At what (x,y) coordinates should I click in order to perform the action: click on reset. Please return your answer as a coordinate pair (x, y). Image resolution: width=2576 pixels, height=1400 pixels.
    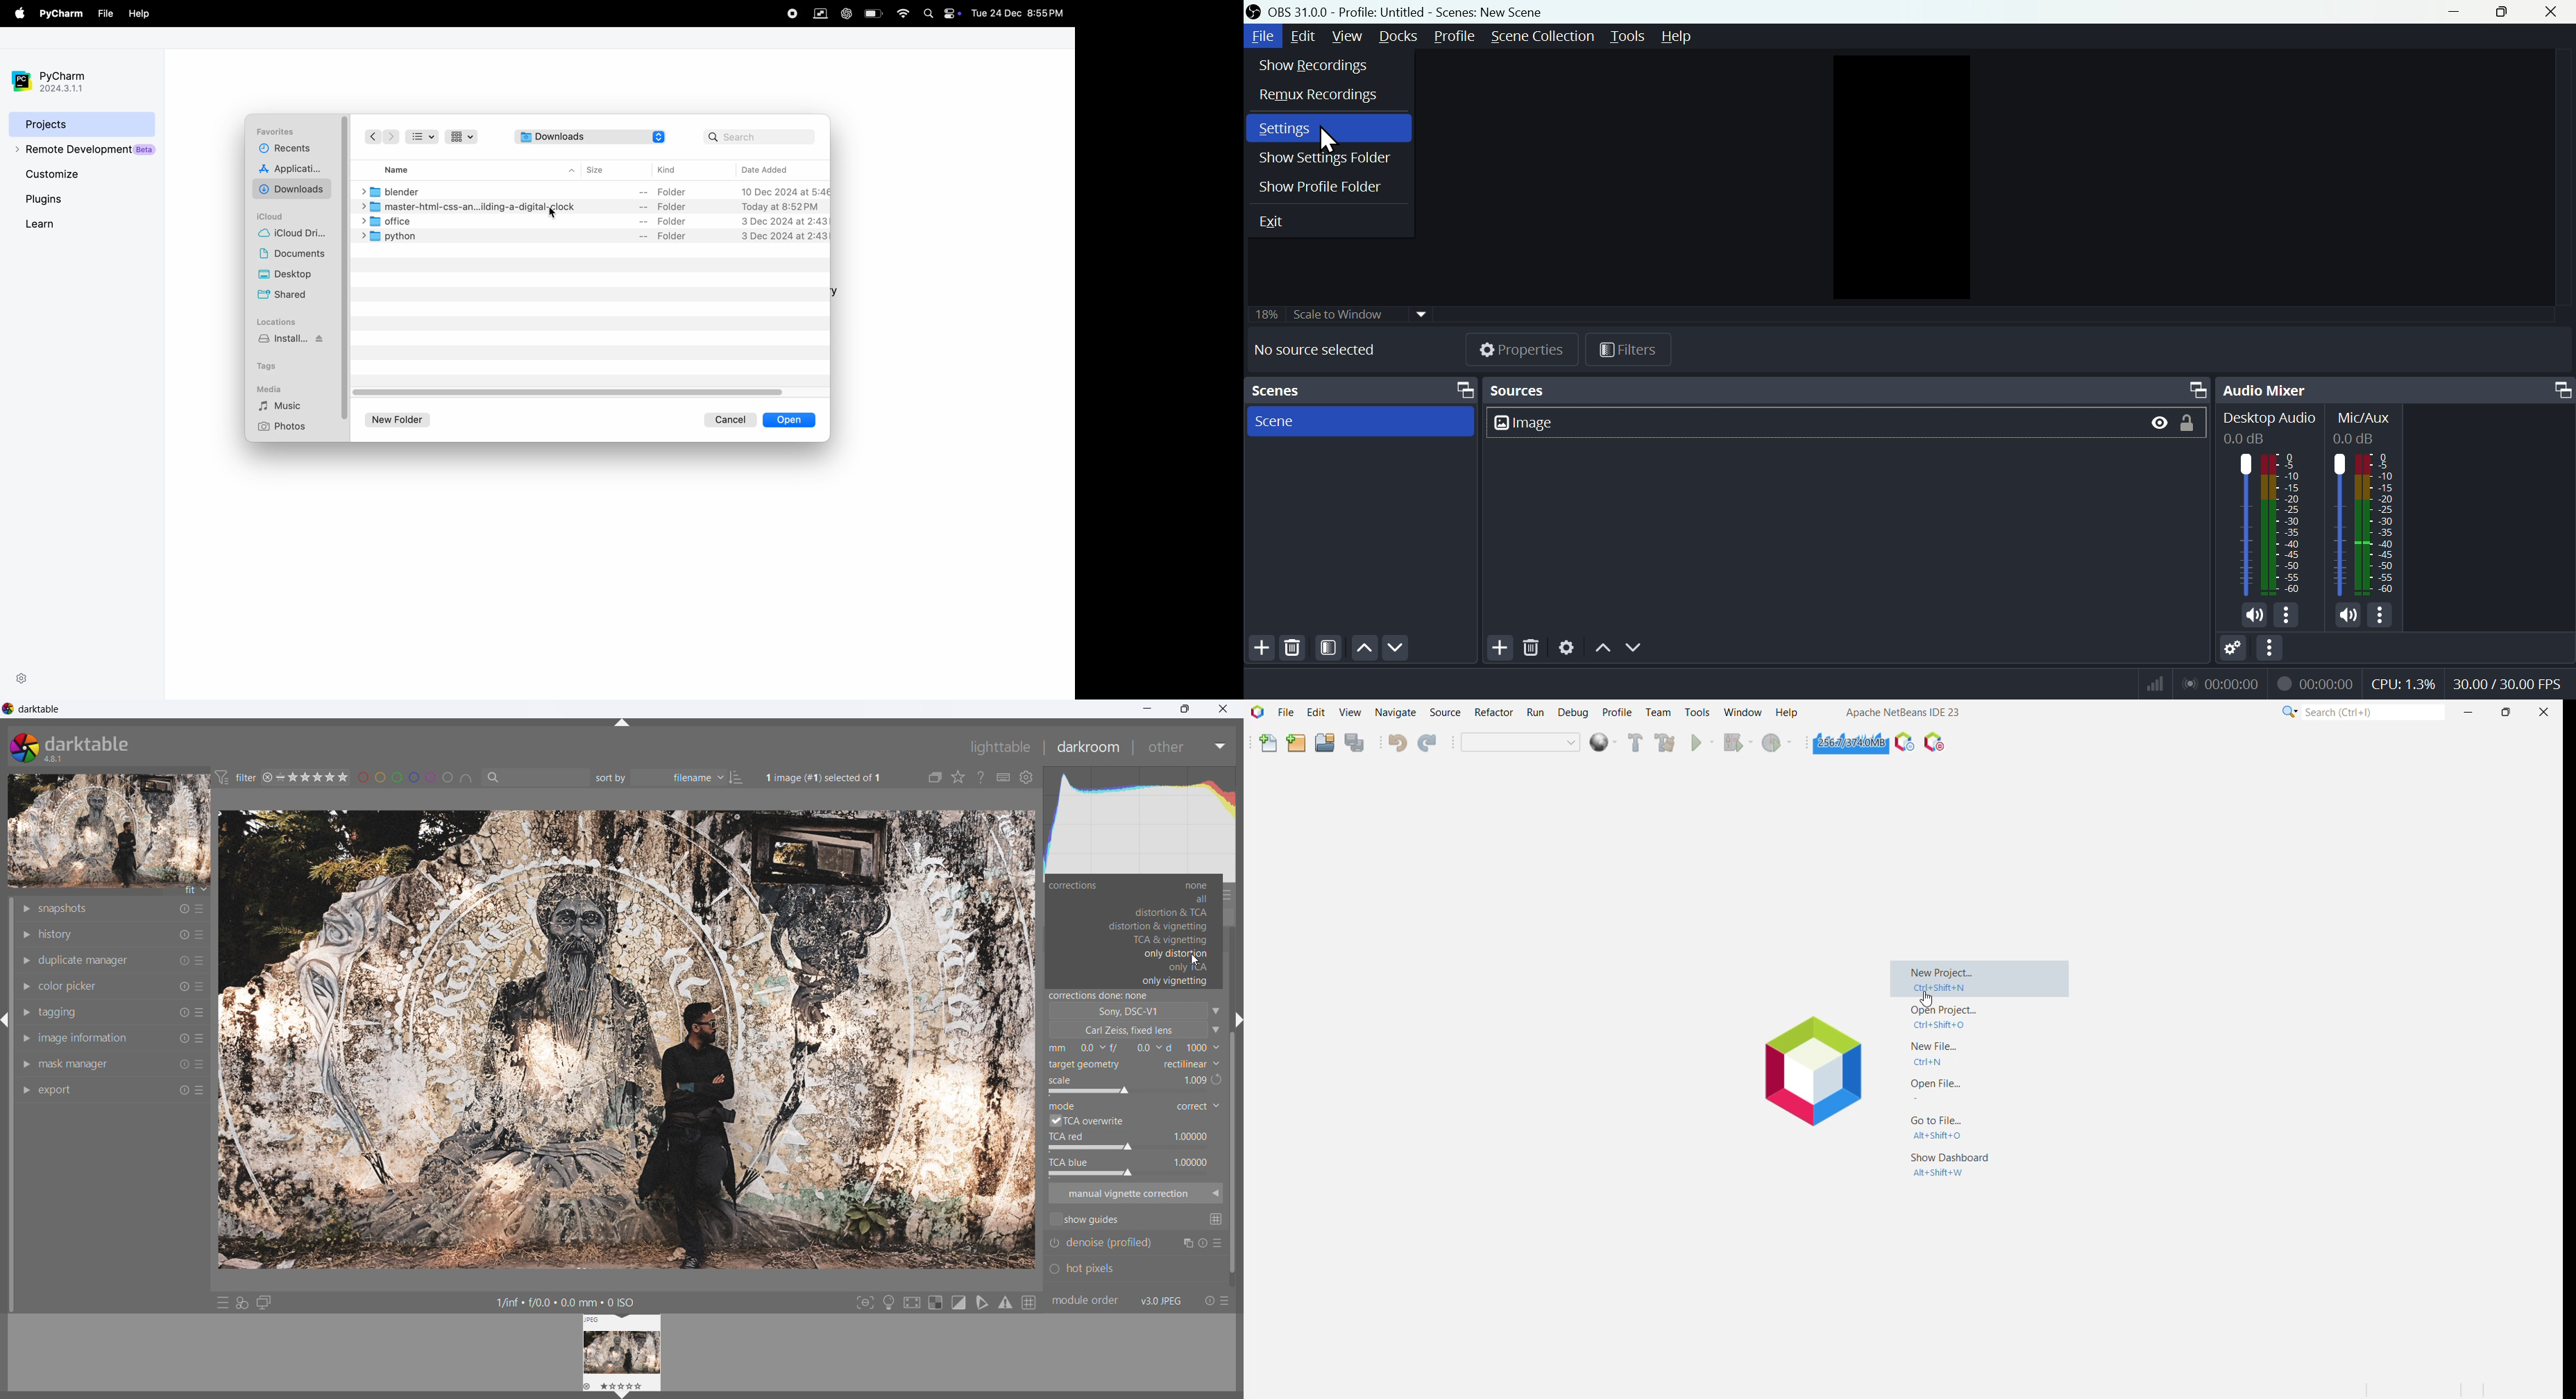
    Looking at the image, I should click on (183, 962).